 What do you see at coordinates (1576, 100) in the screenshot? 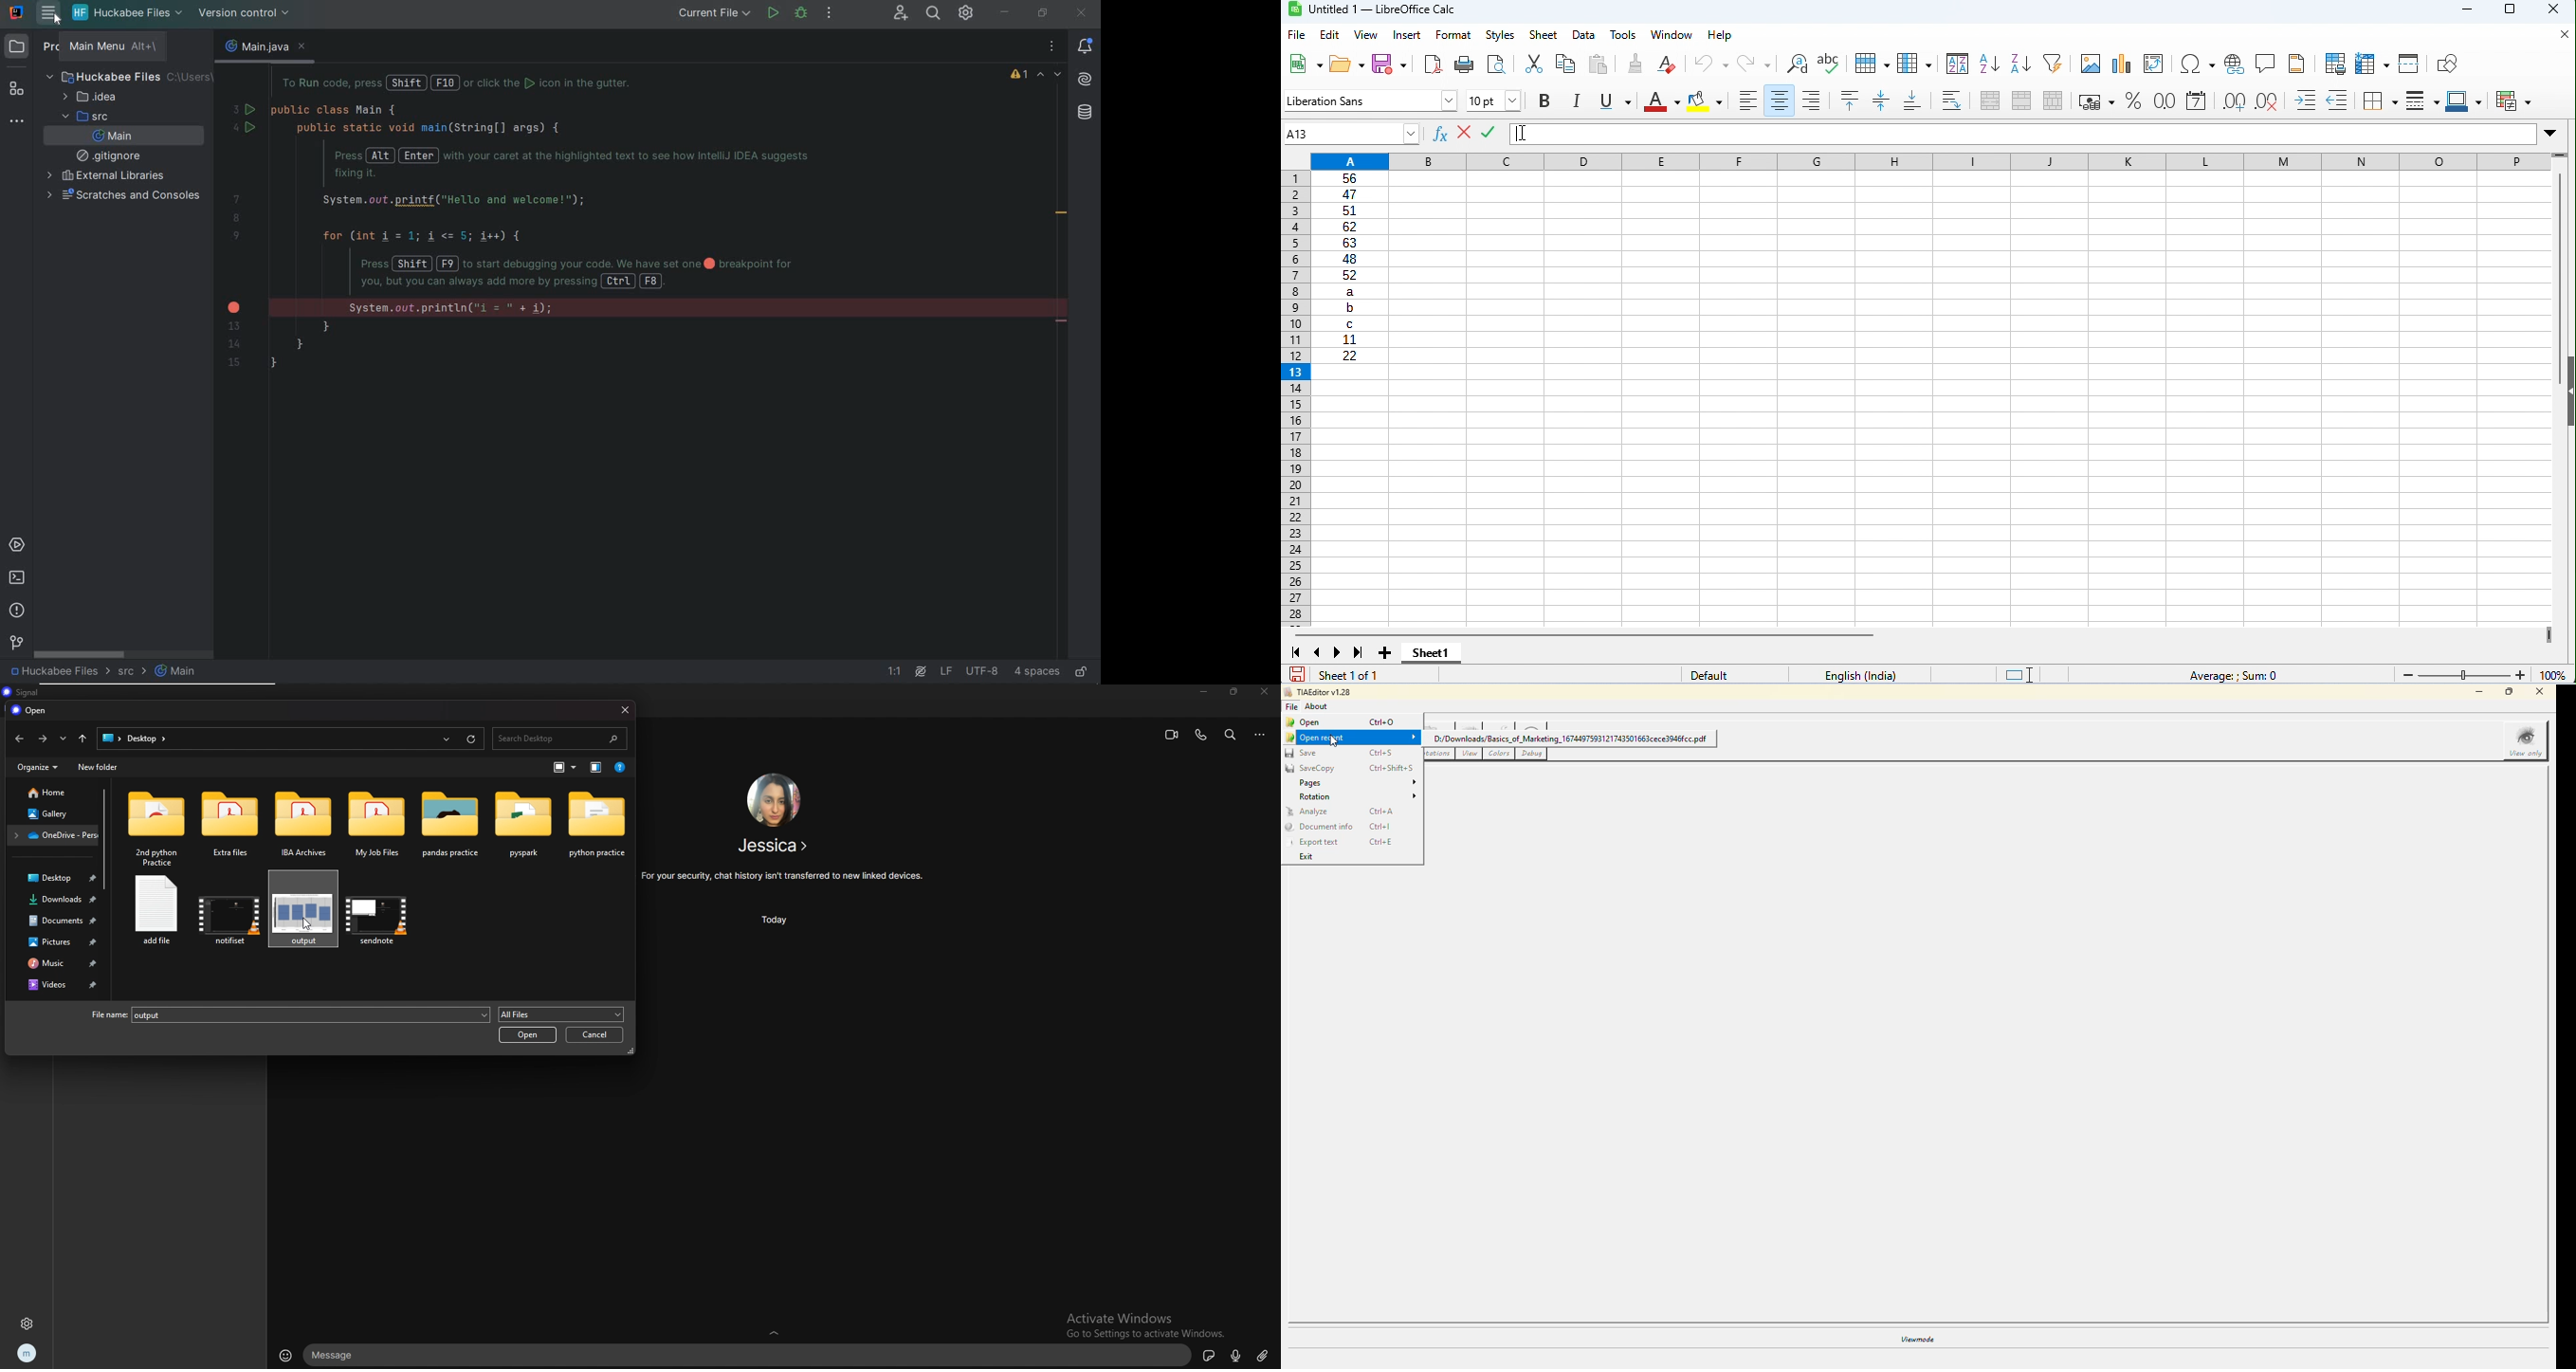
I see `italics` at bounding box center [1576, 100].